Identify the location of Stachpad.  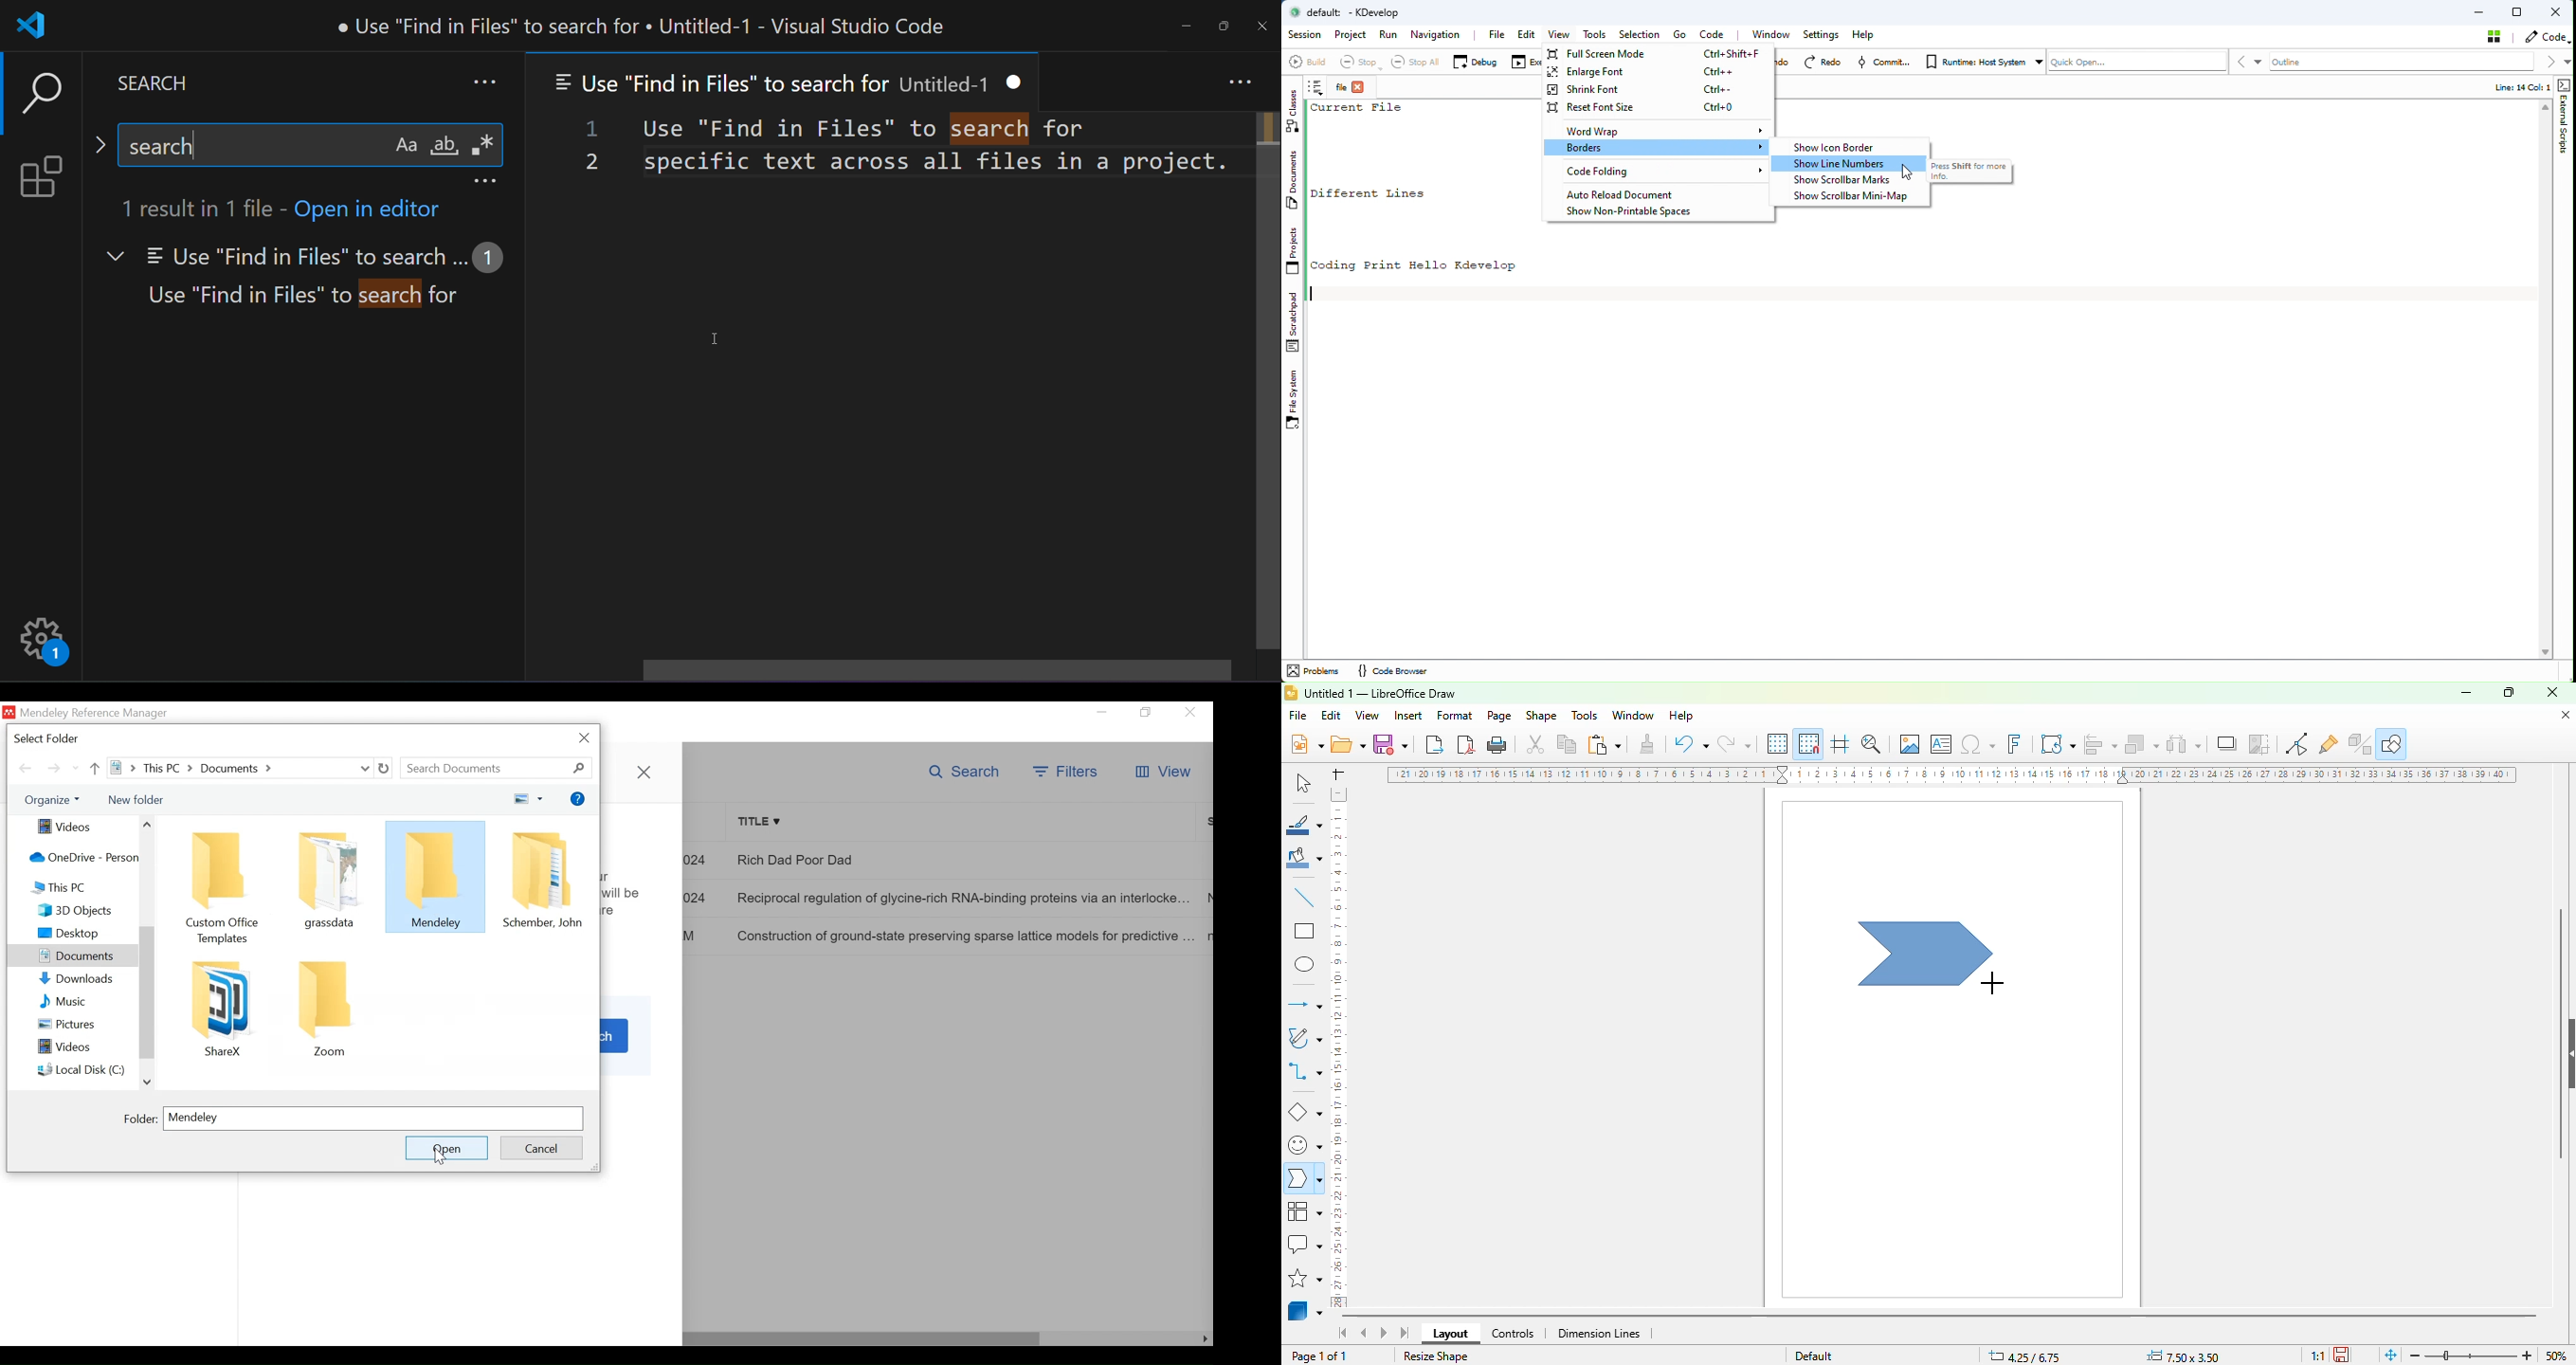
(1294, 322).